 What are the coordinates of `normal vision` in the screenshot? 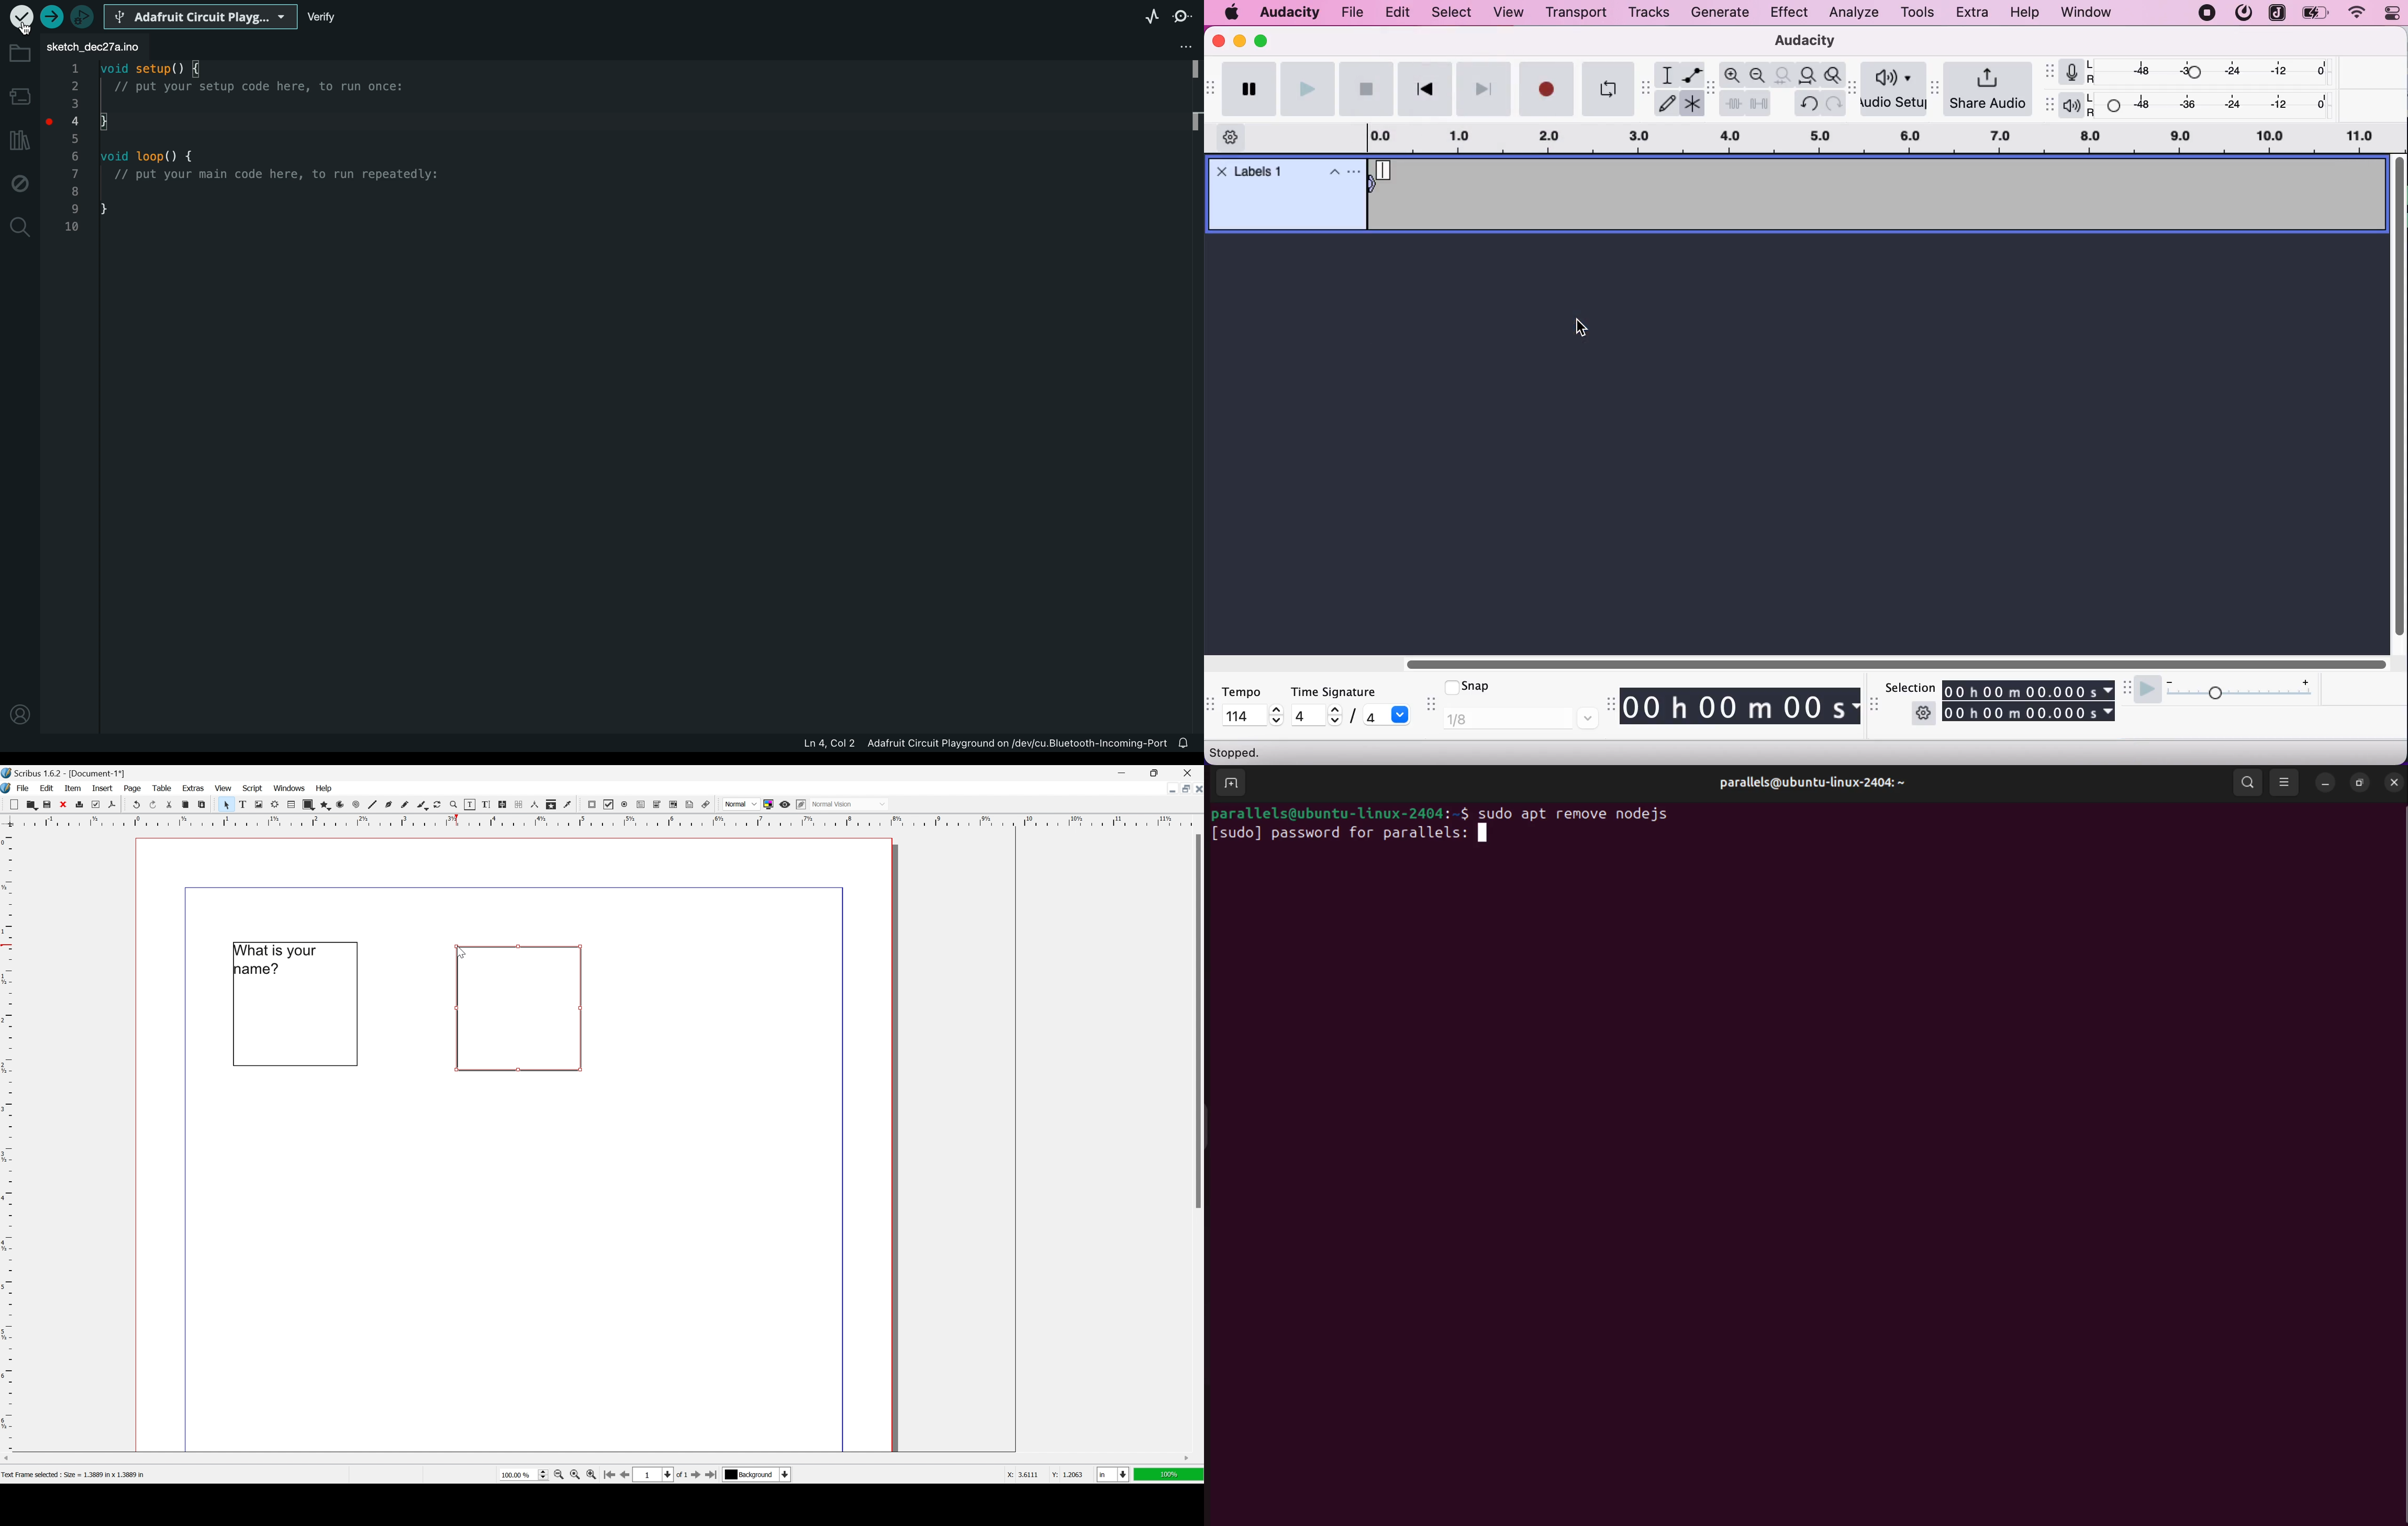 It's located at (850, 804).